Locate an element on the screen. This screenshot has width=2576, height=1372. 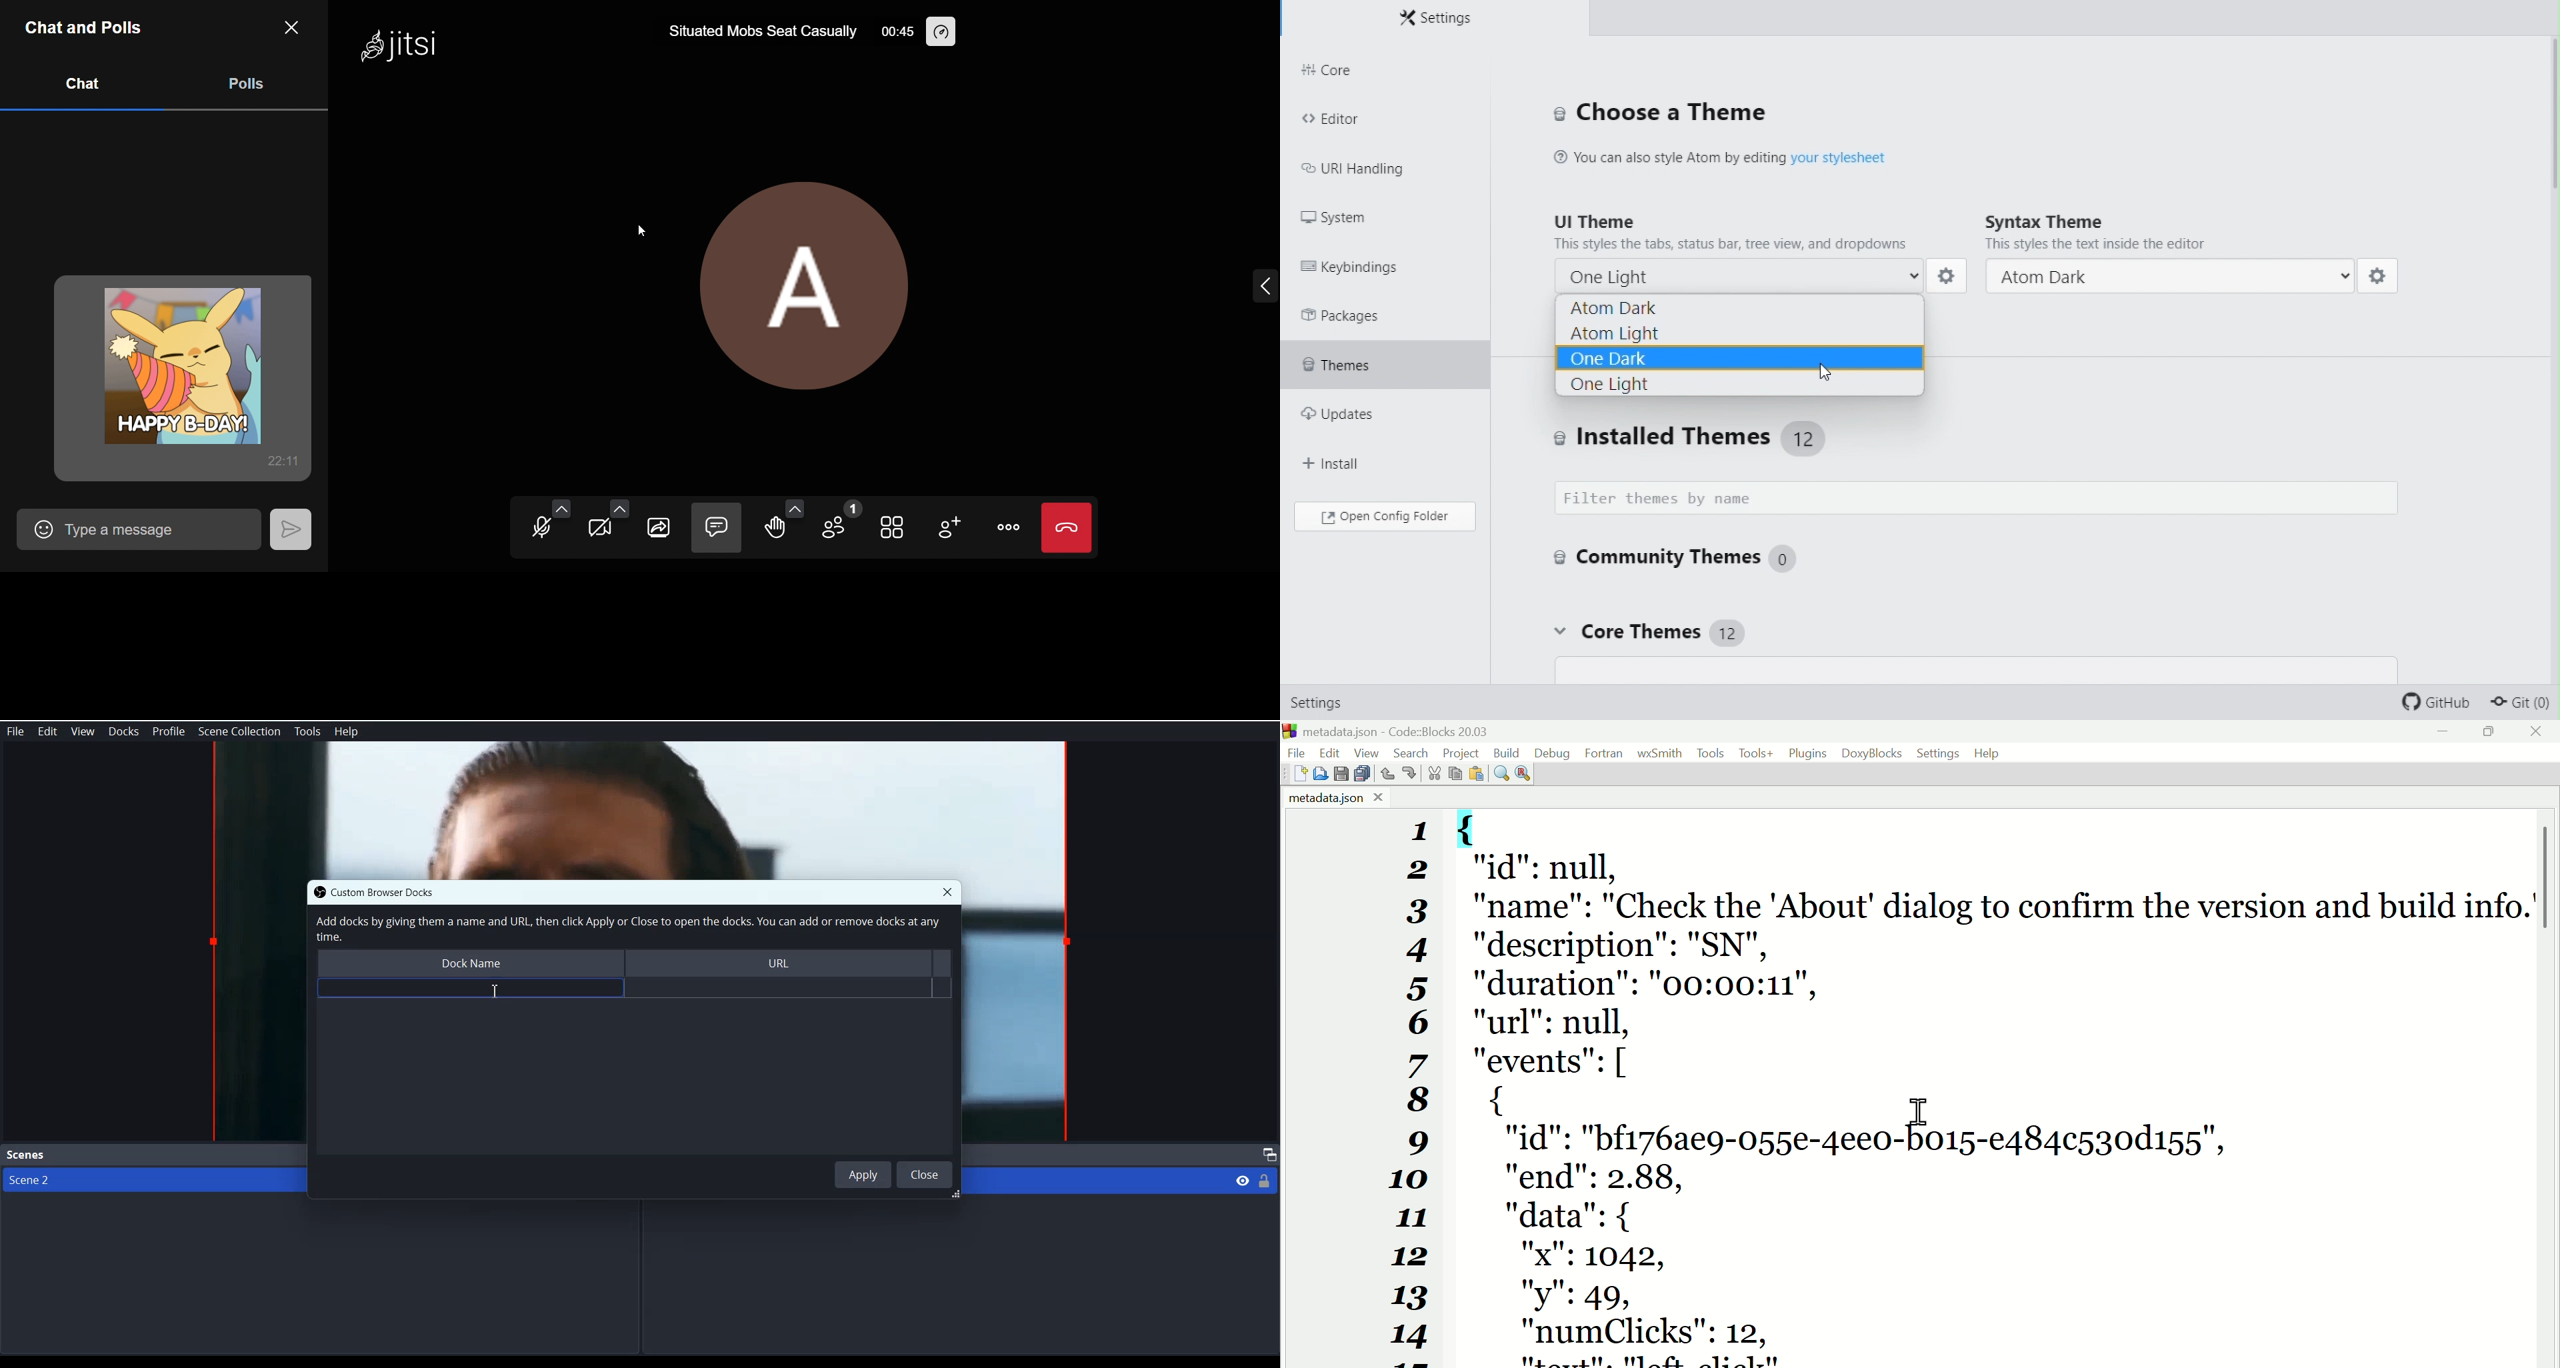
Close is located at coordinates (925, 1174).